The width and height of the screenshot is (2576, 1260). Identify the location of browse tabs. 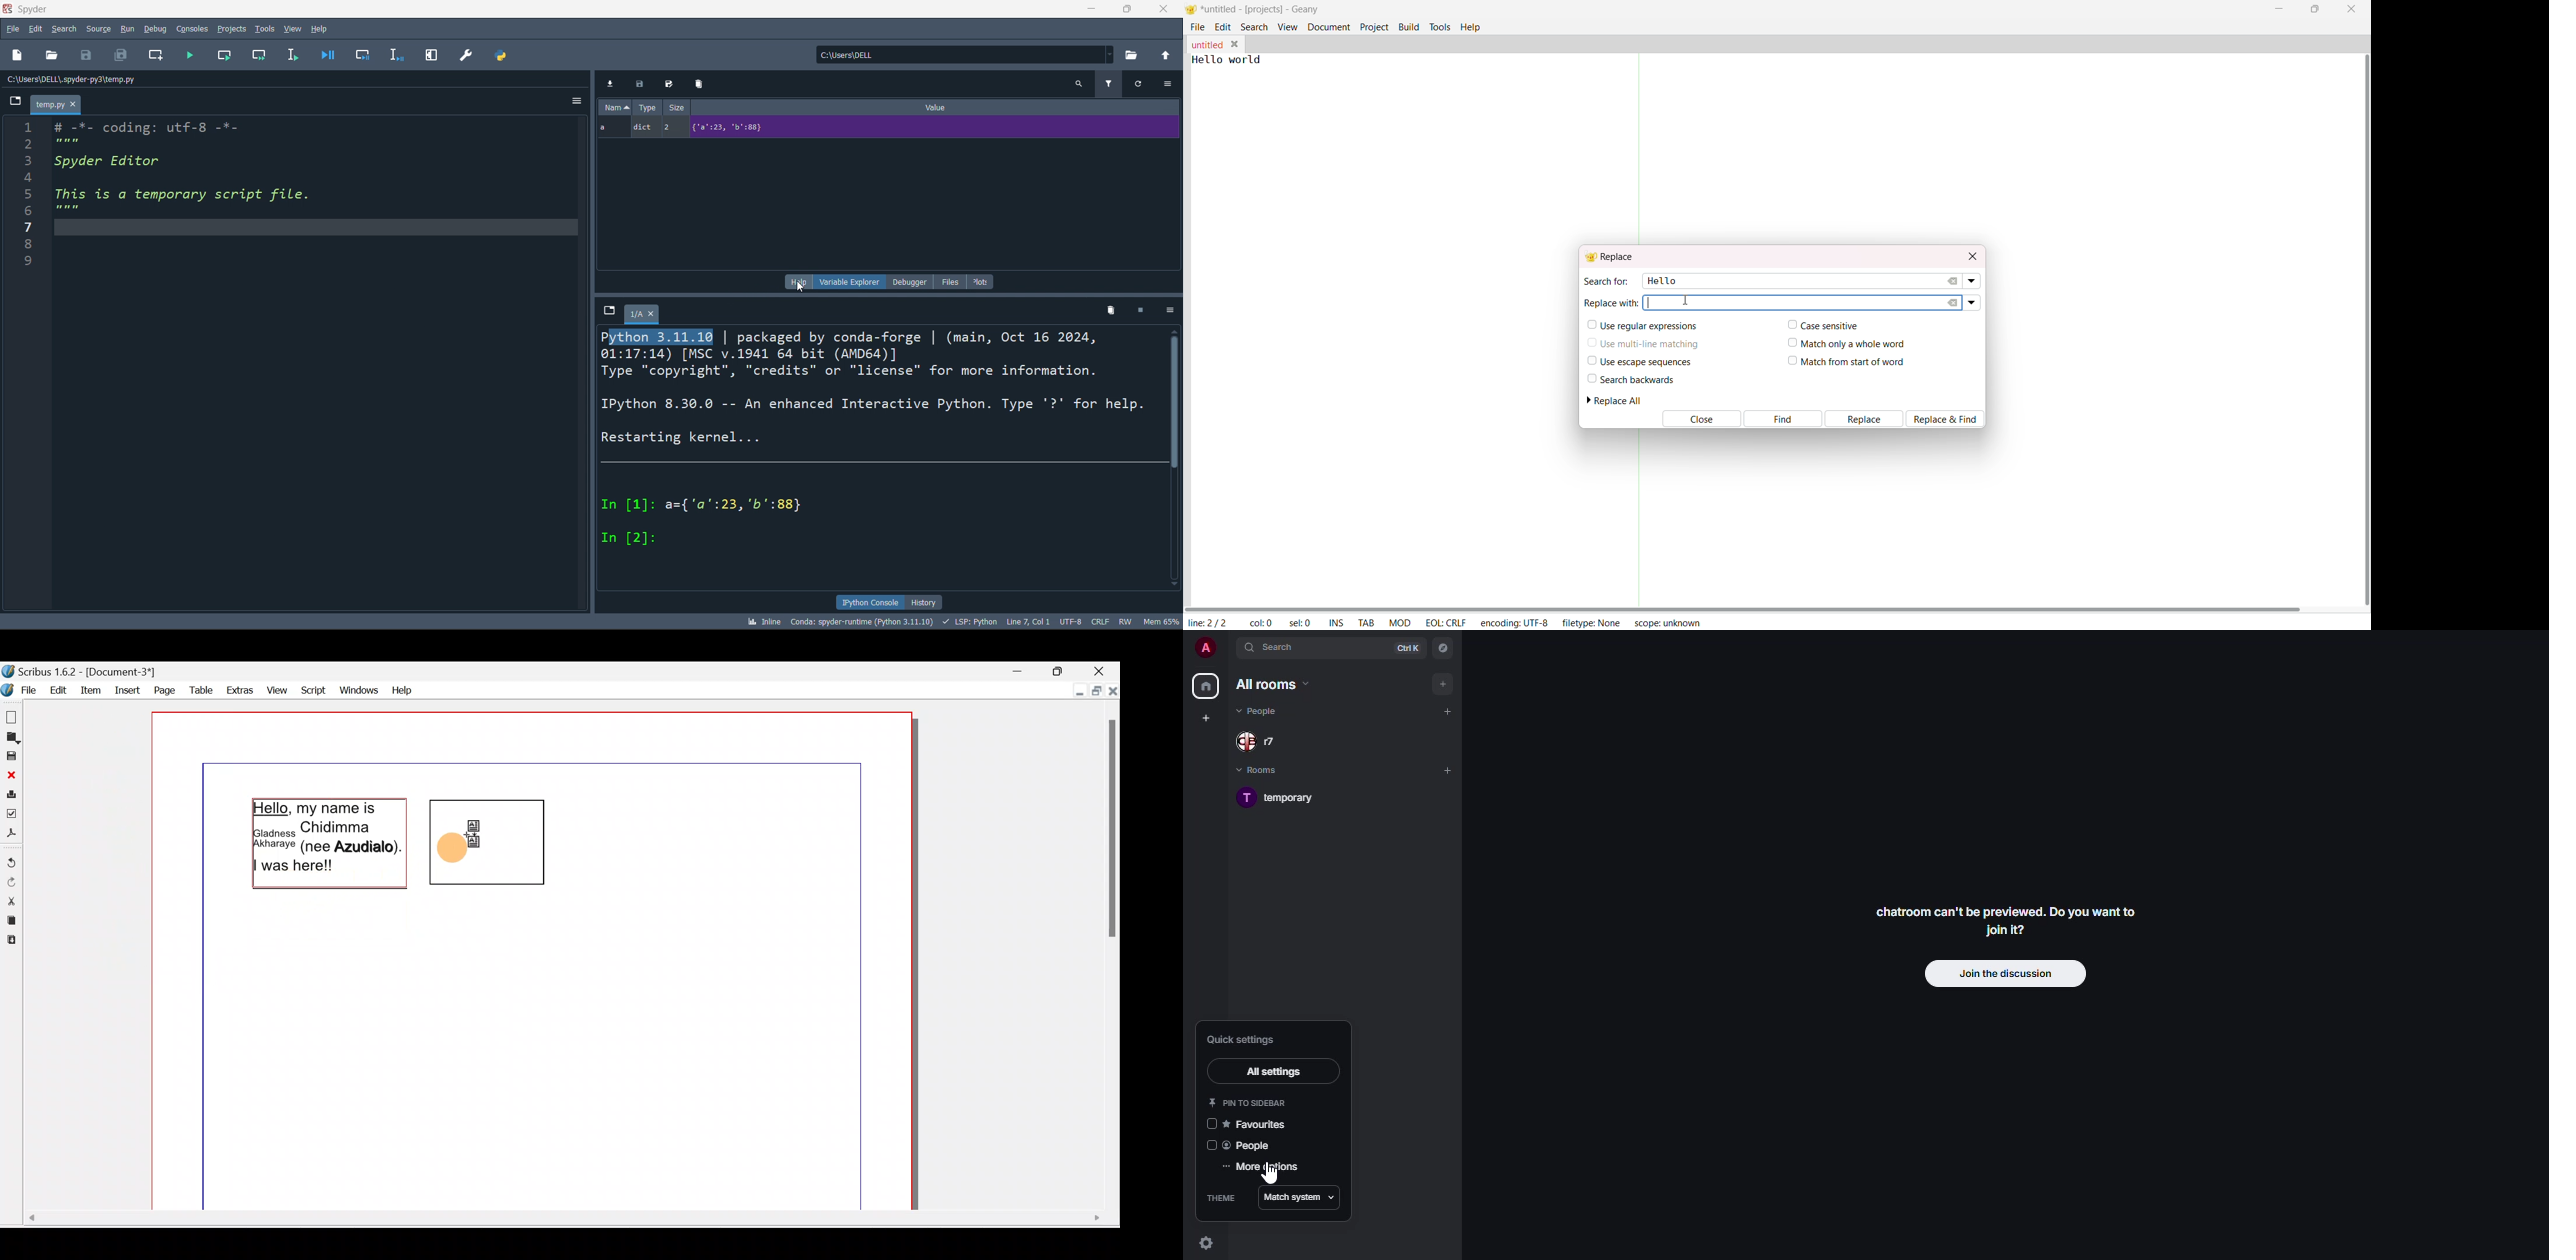
(606, 314).